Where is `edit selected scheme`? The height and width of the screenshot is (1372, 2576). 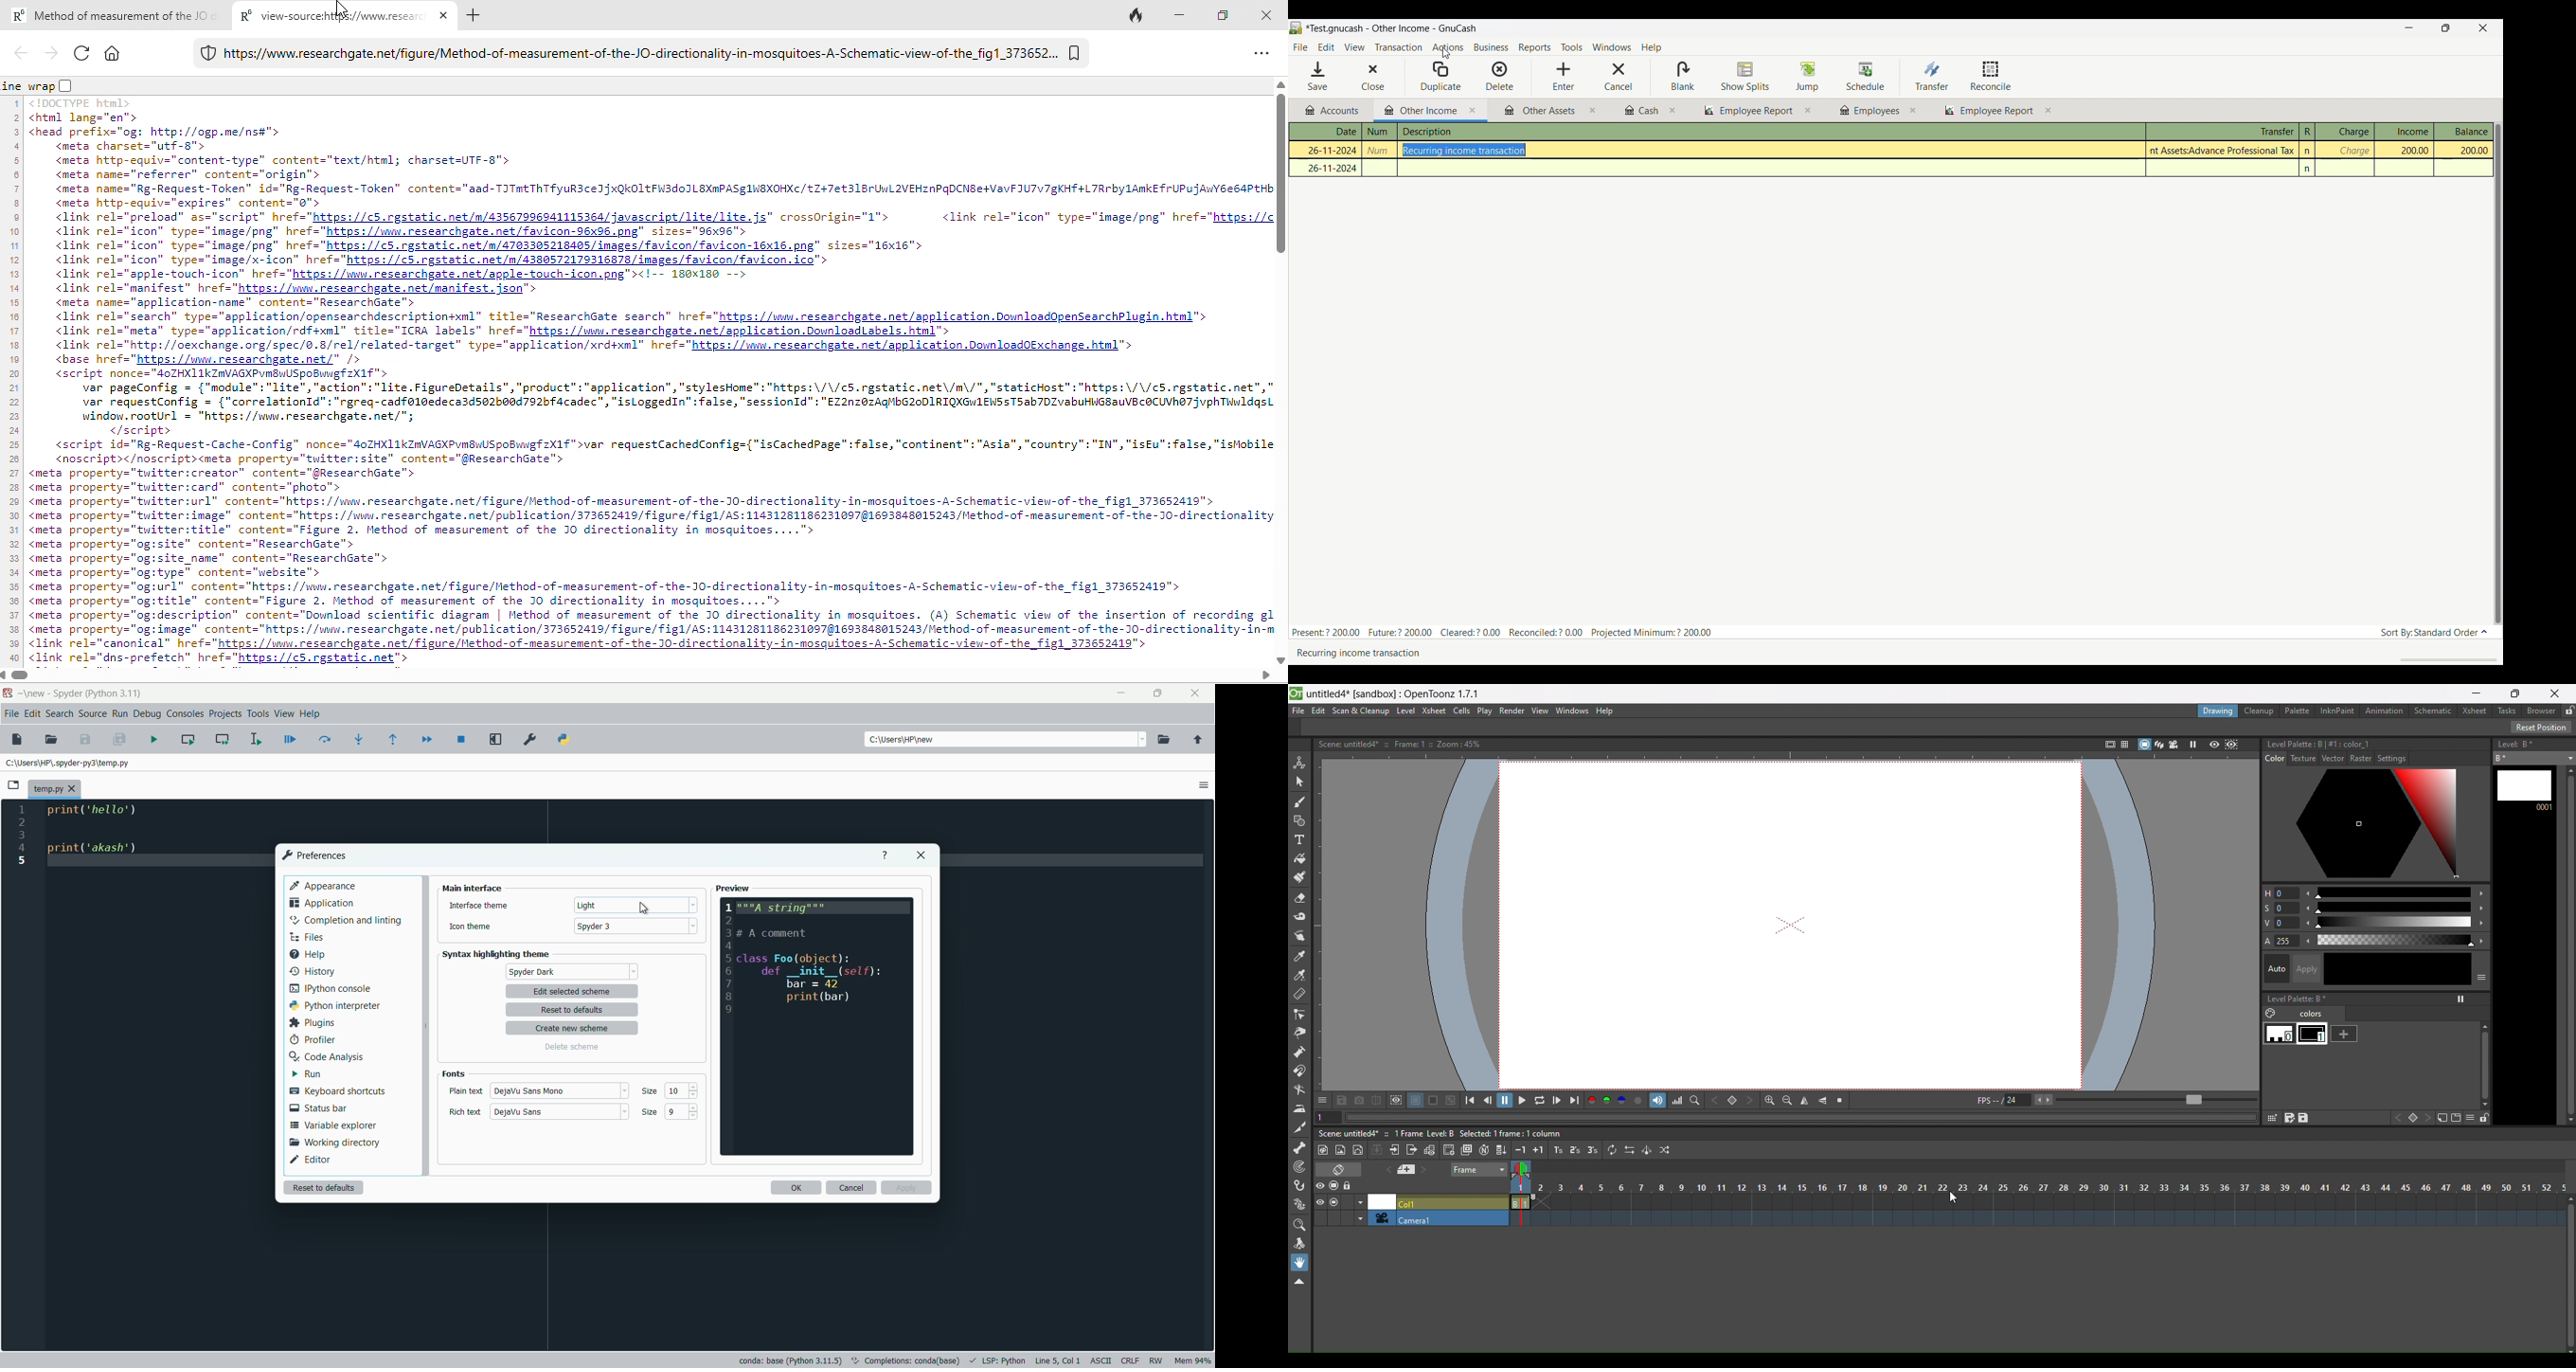 edit selected scheme is located at coordinates (572, 992).